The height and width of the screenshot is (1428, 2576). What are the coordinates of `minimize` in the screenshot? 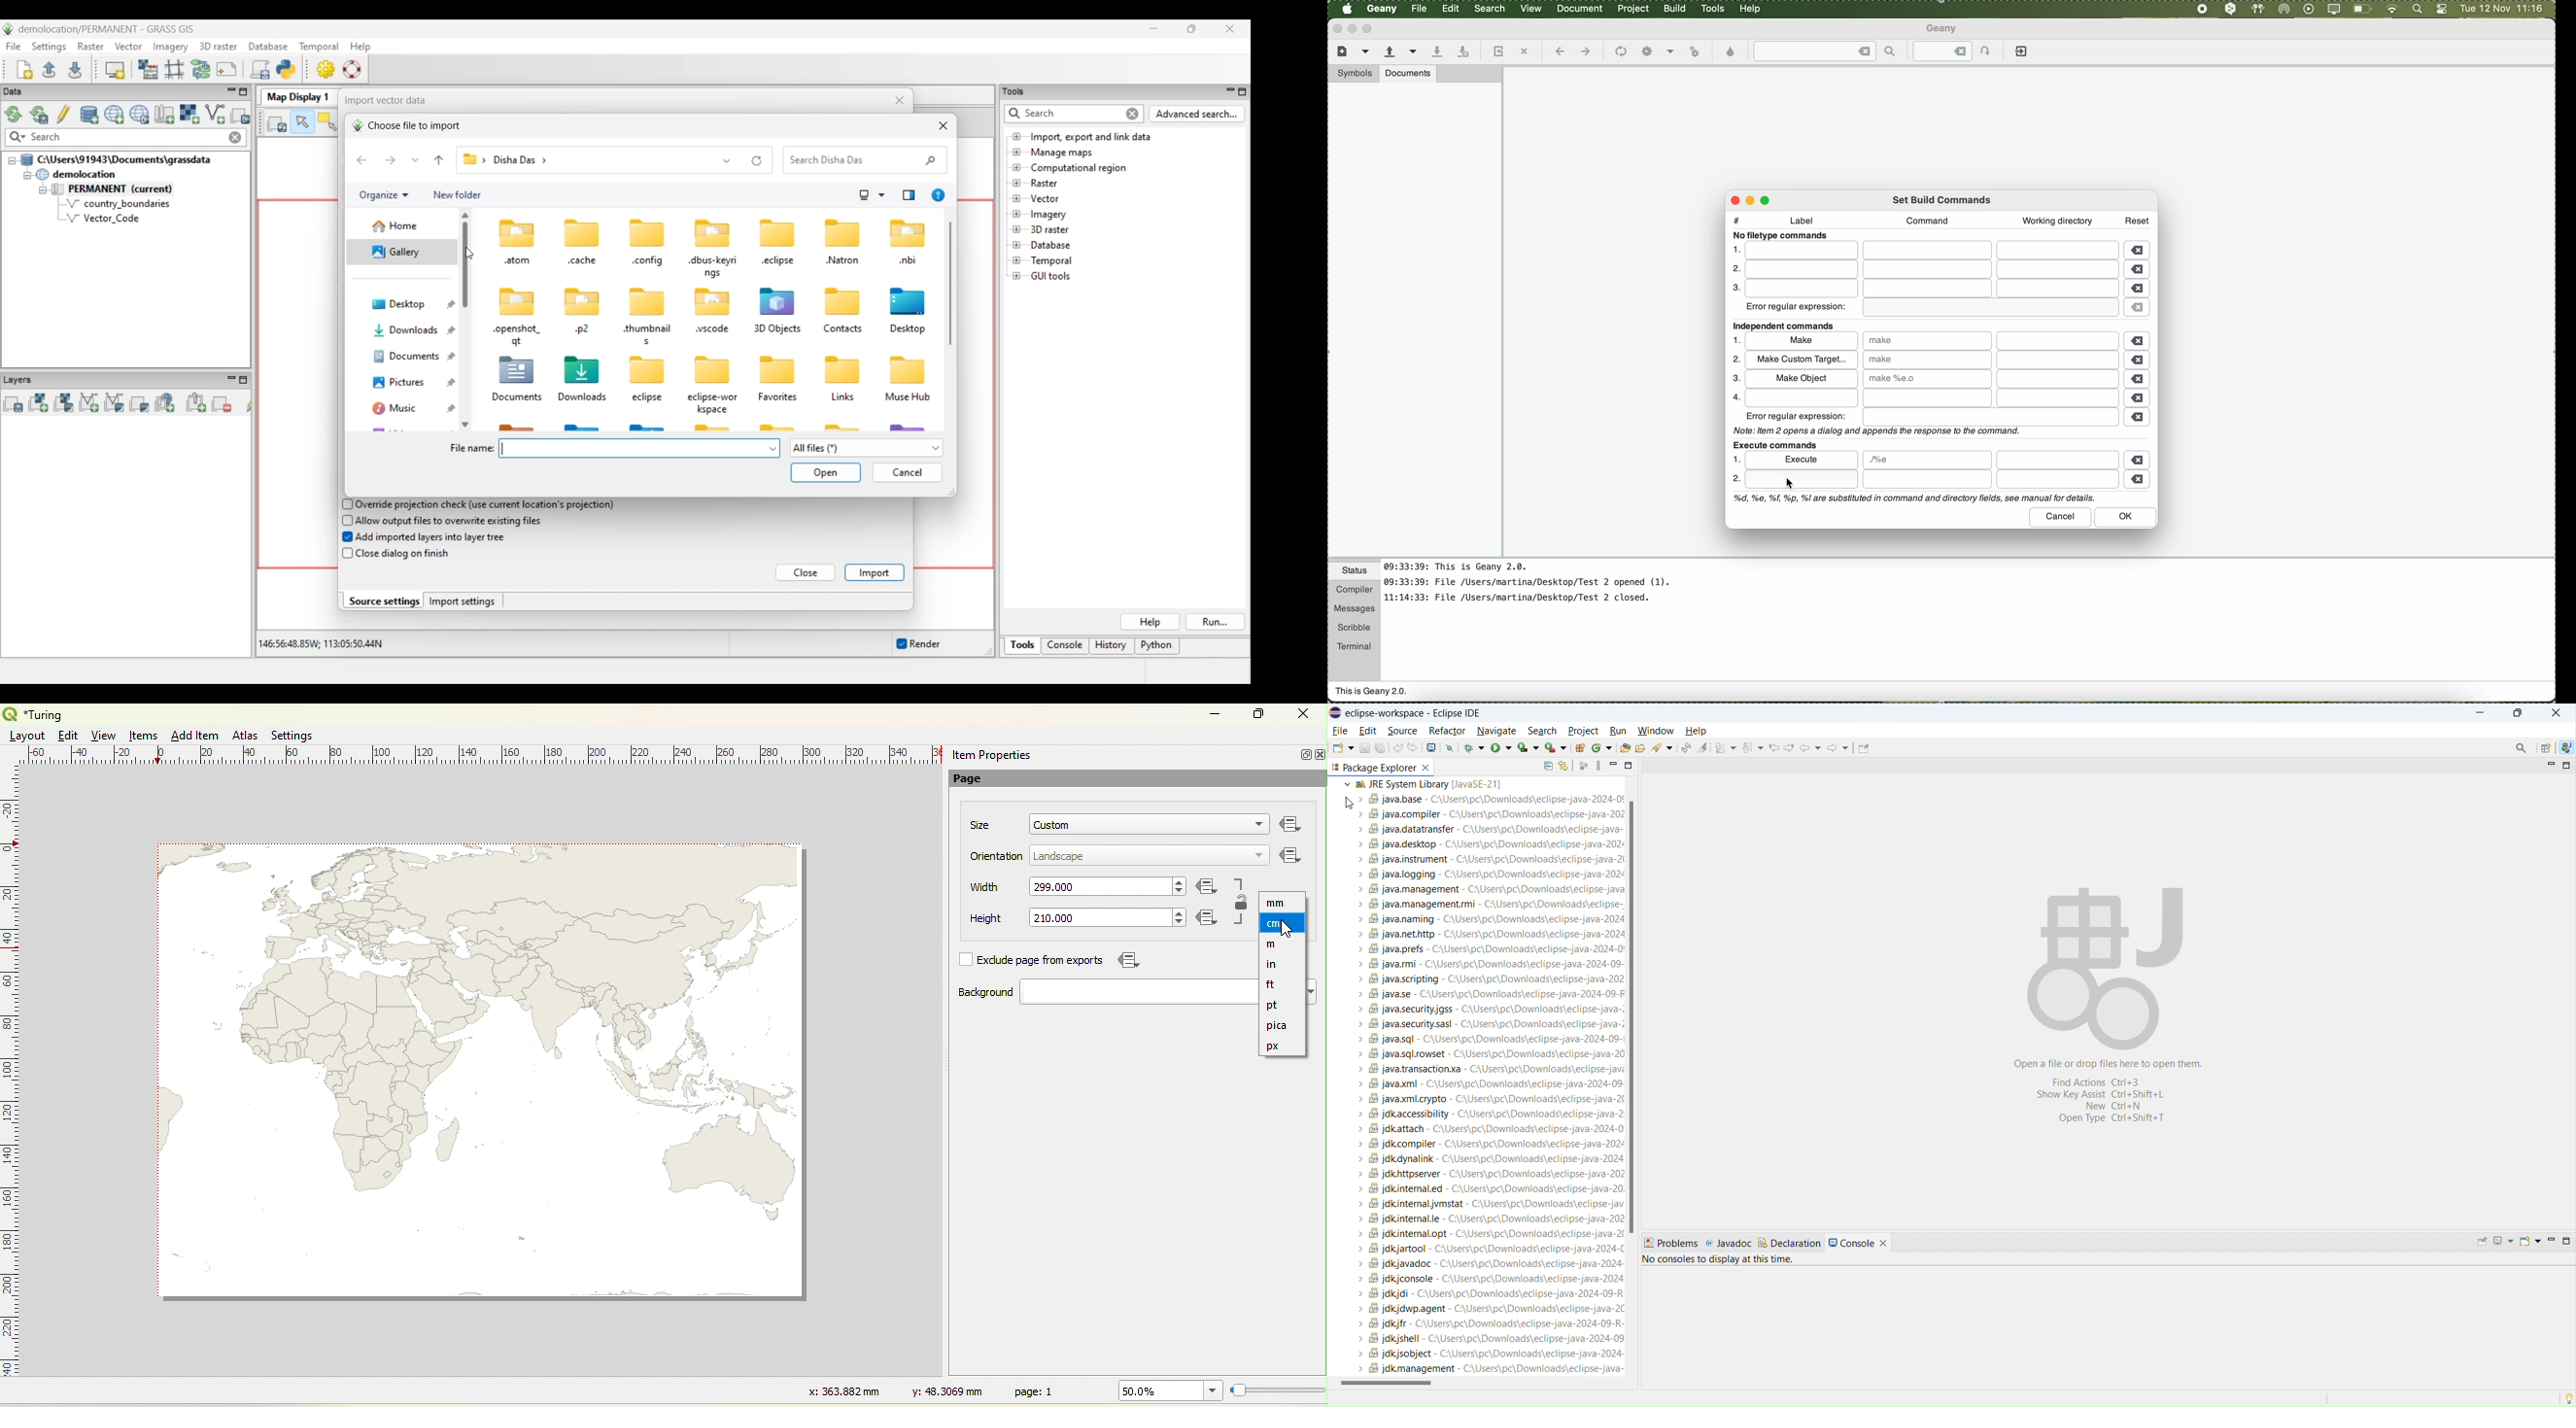 It's located at (2548, 765).